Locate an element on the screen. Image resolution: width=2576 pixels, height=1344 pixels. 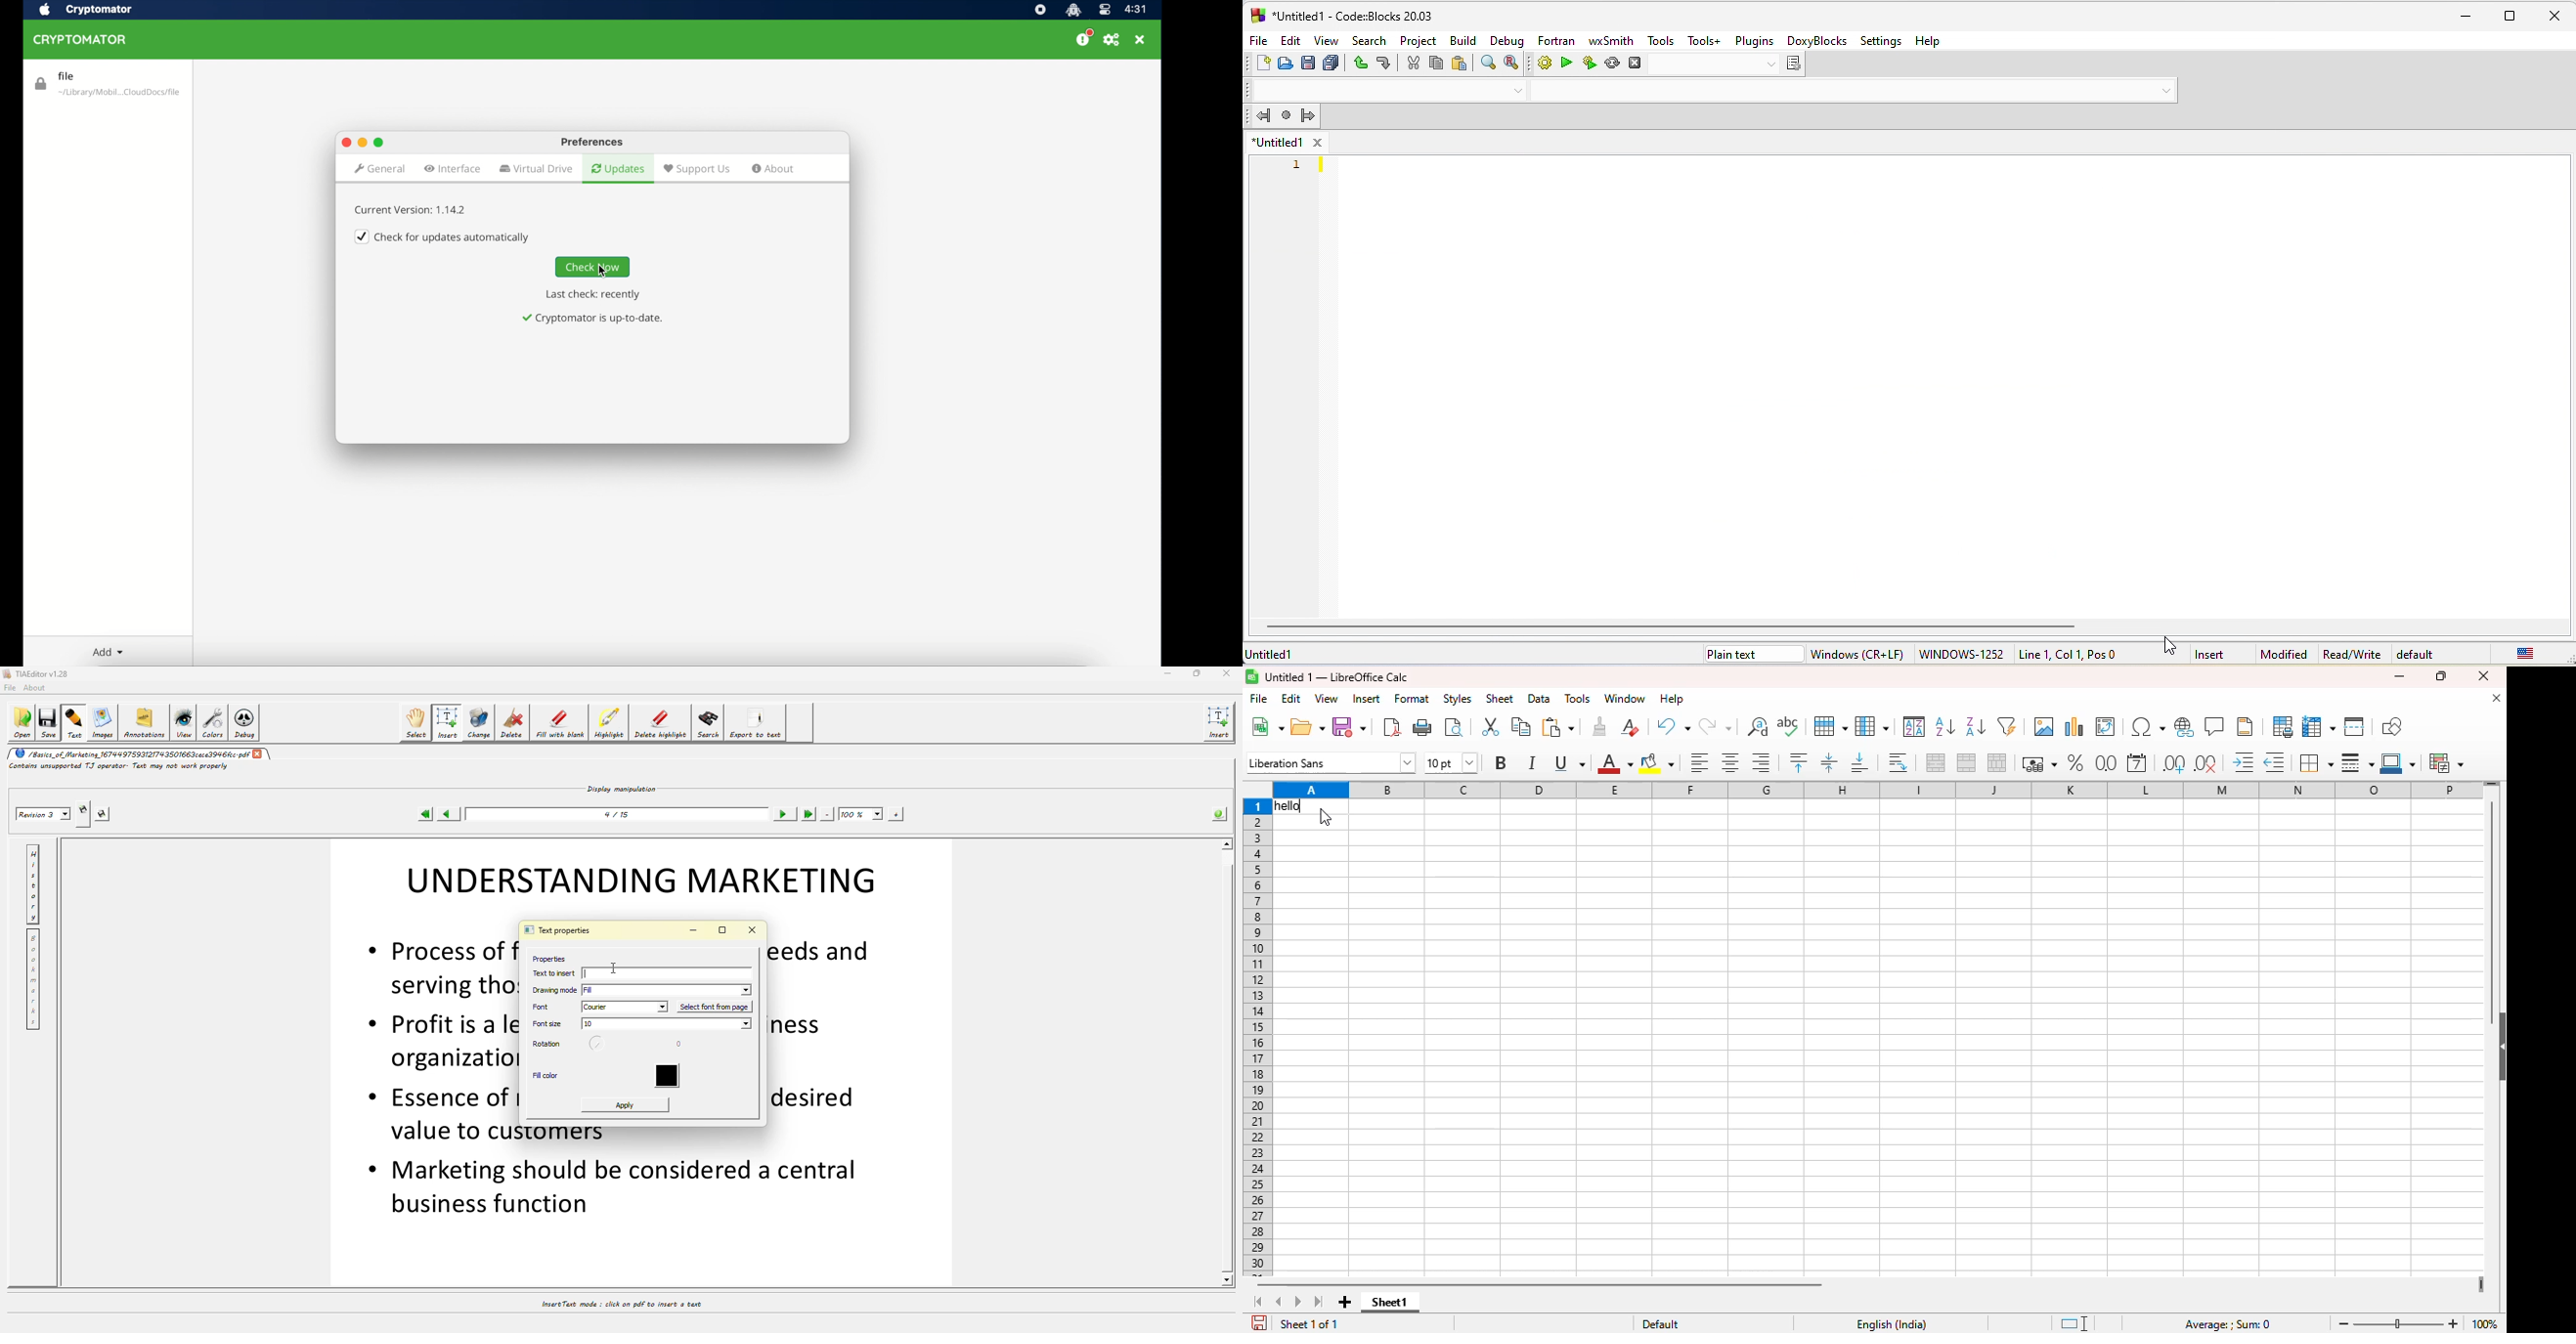
minimize is located at coordinates (362, 143).